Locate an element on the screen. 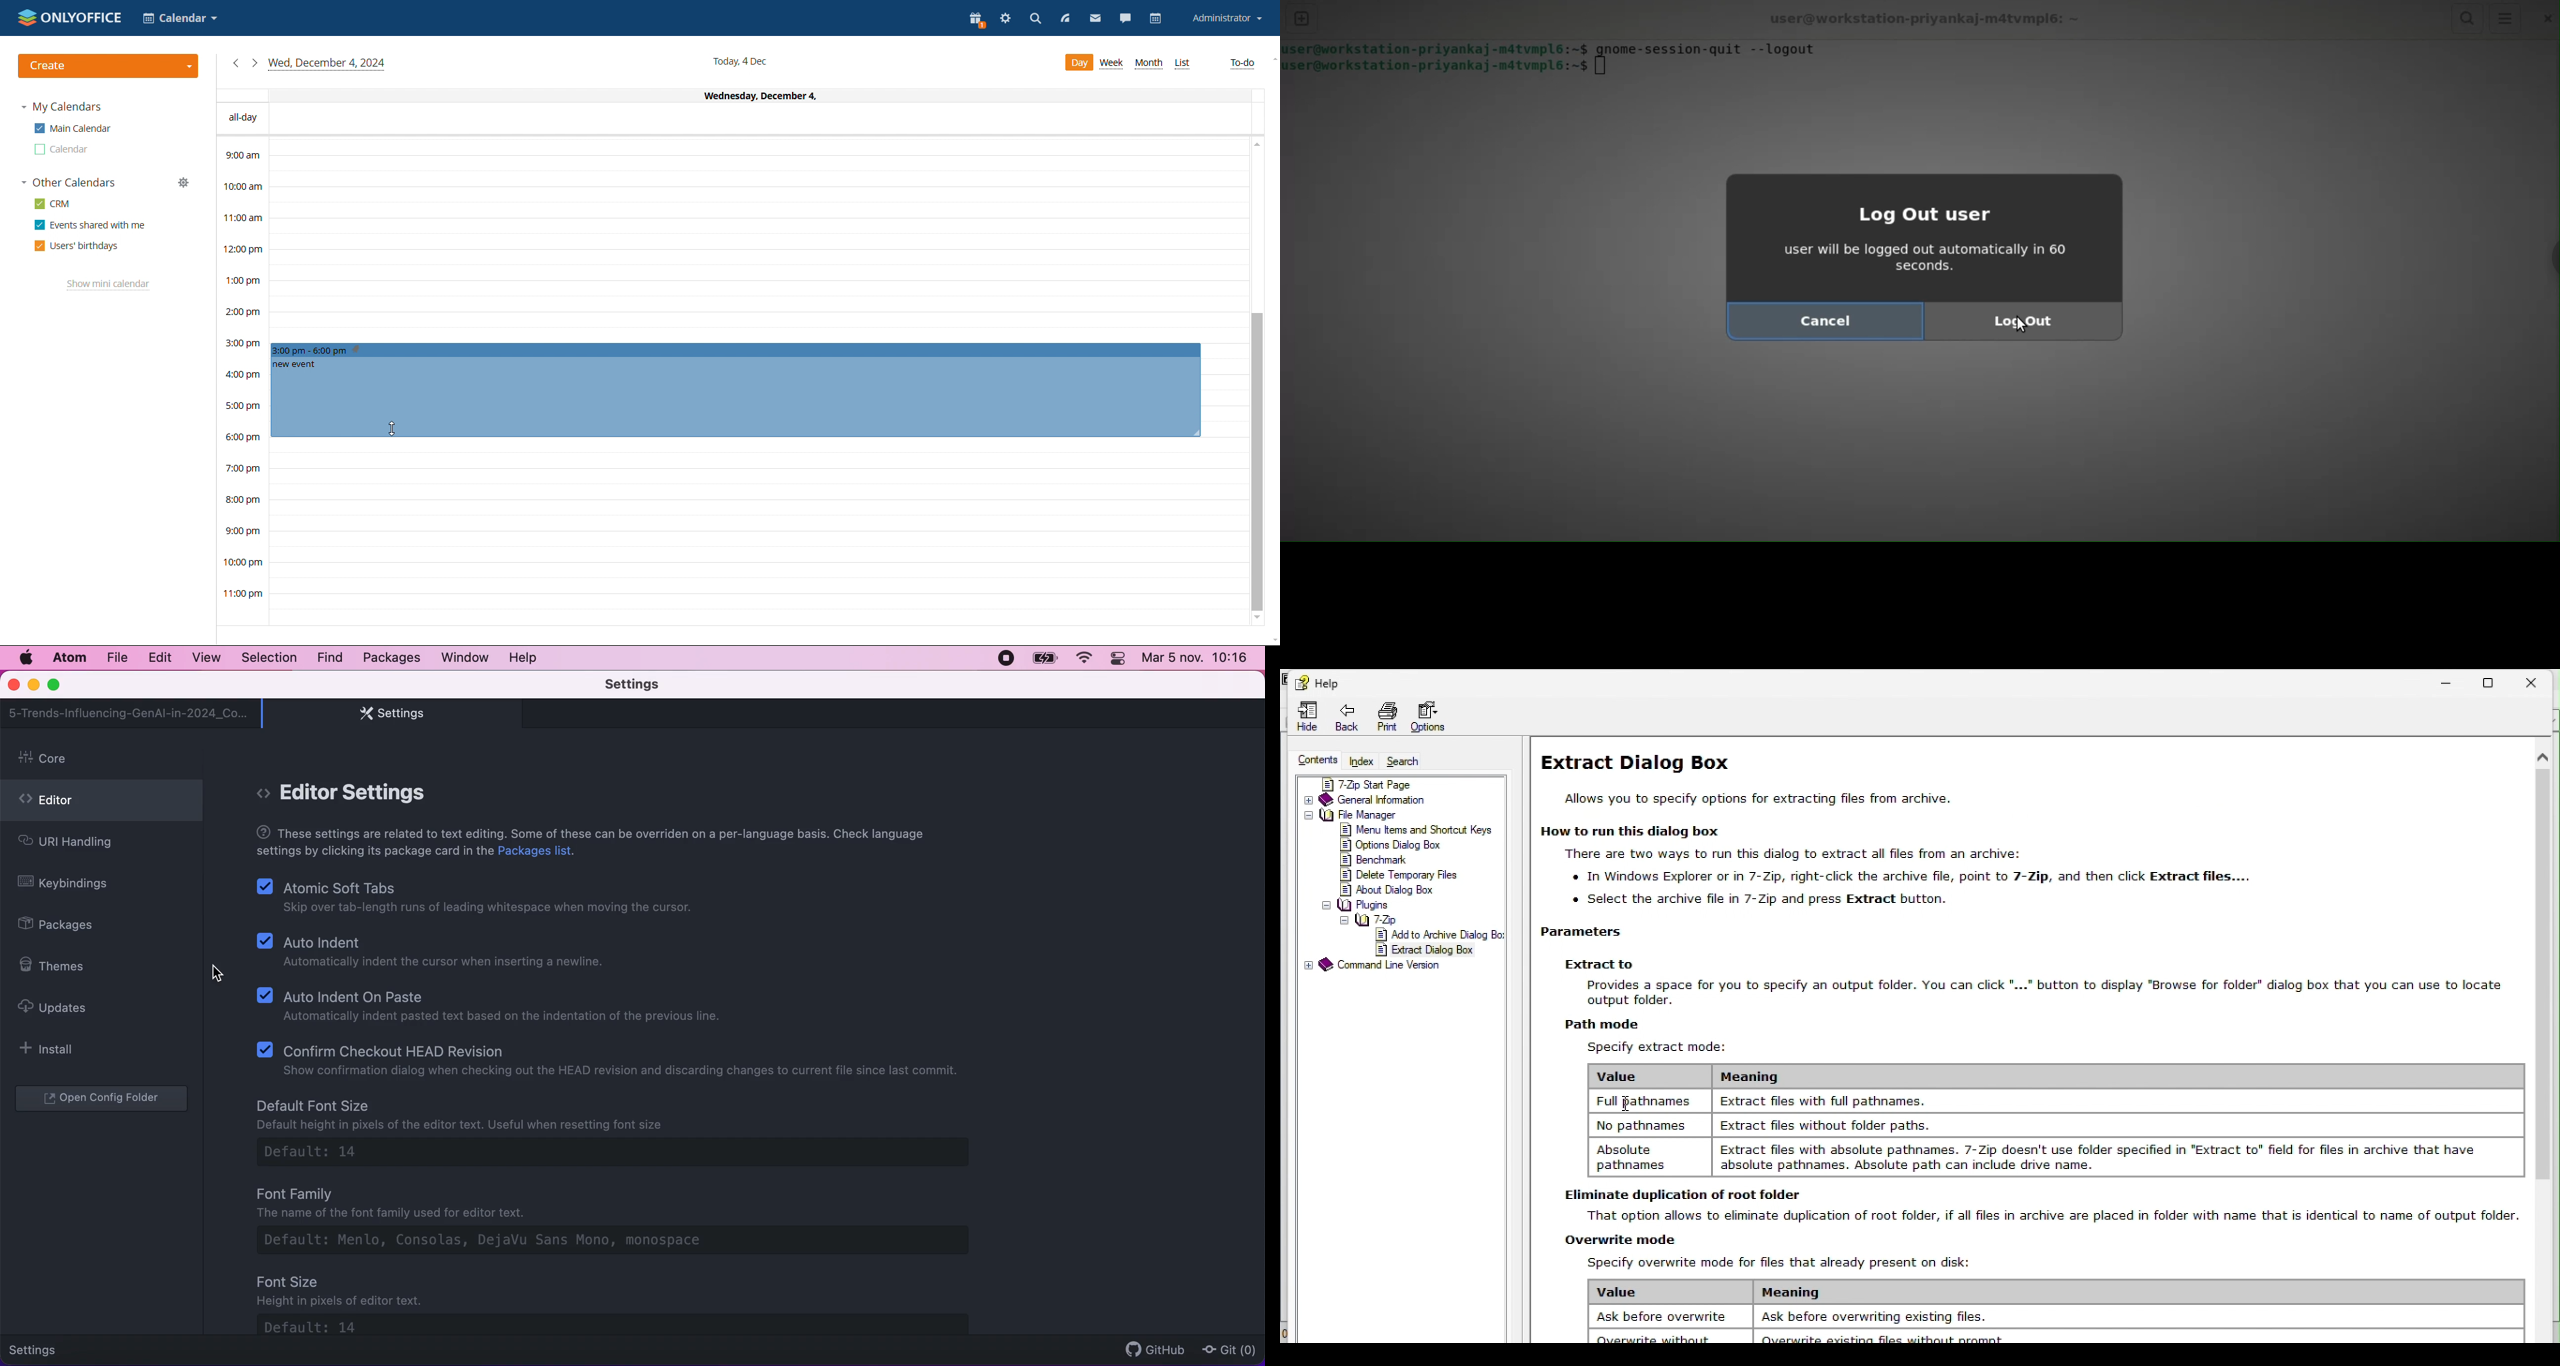 The width and height of the screenshot is (2576, 1372). maximize is located at coordinates (58, 686).